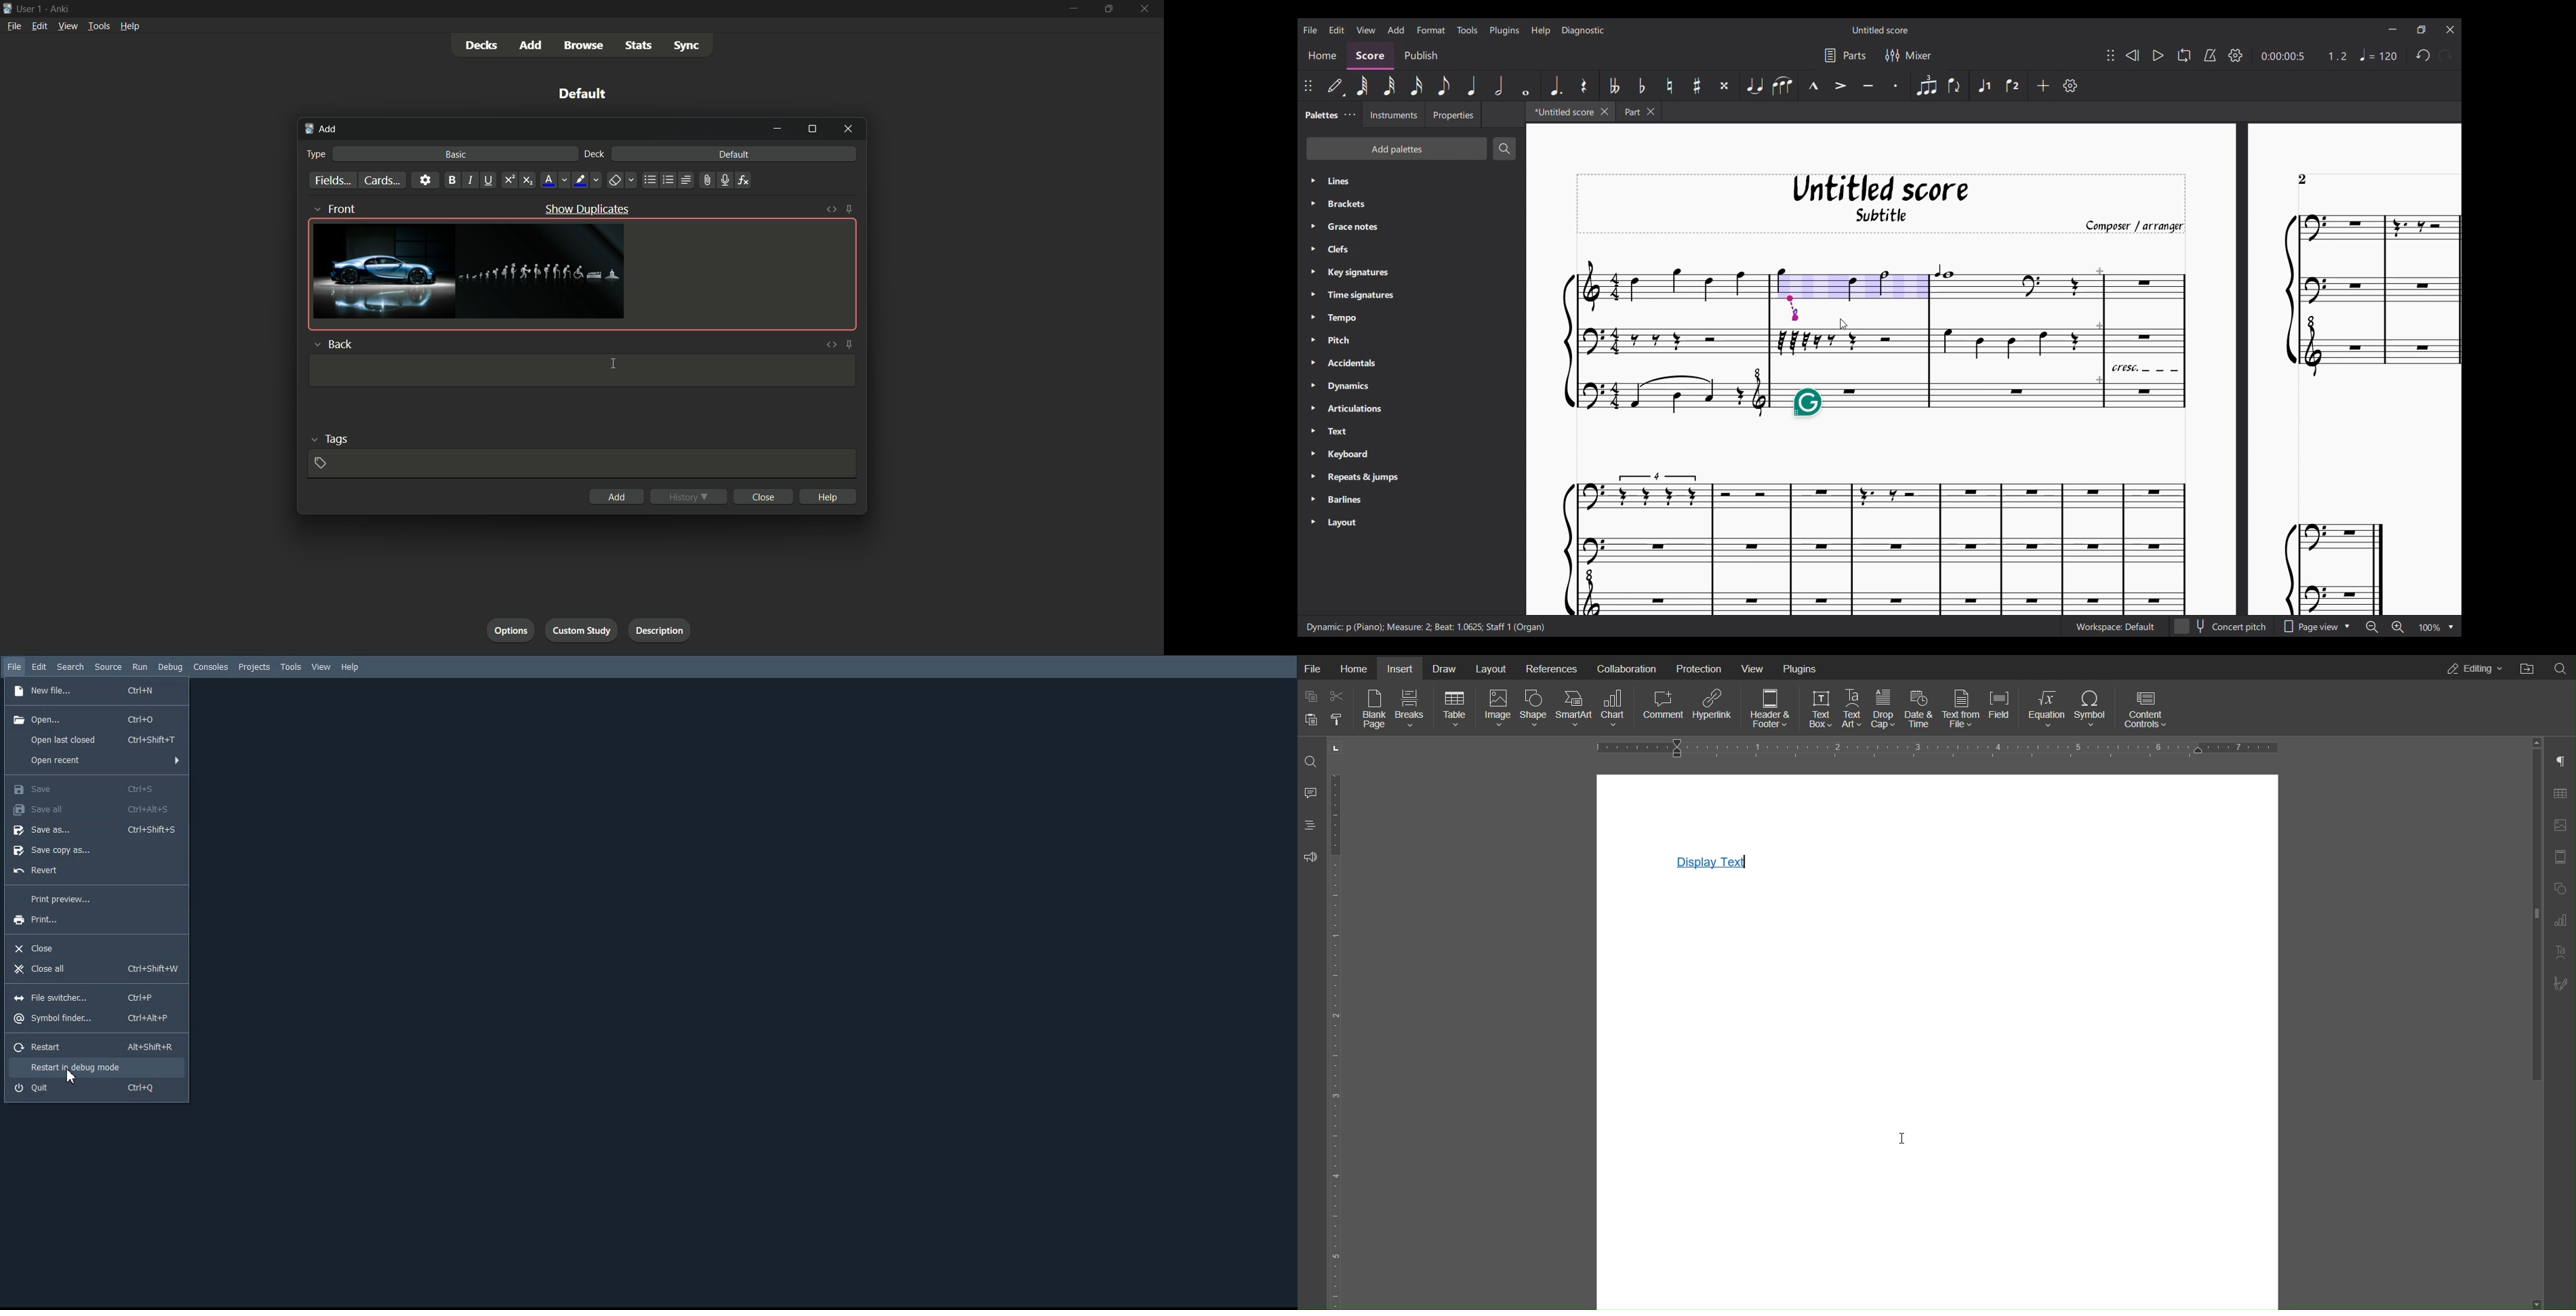  Describe the element at coordinates (2450, 30) in the screenshot. I see `Close interface` at that location.